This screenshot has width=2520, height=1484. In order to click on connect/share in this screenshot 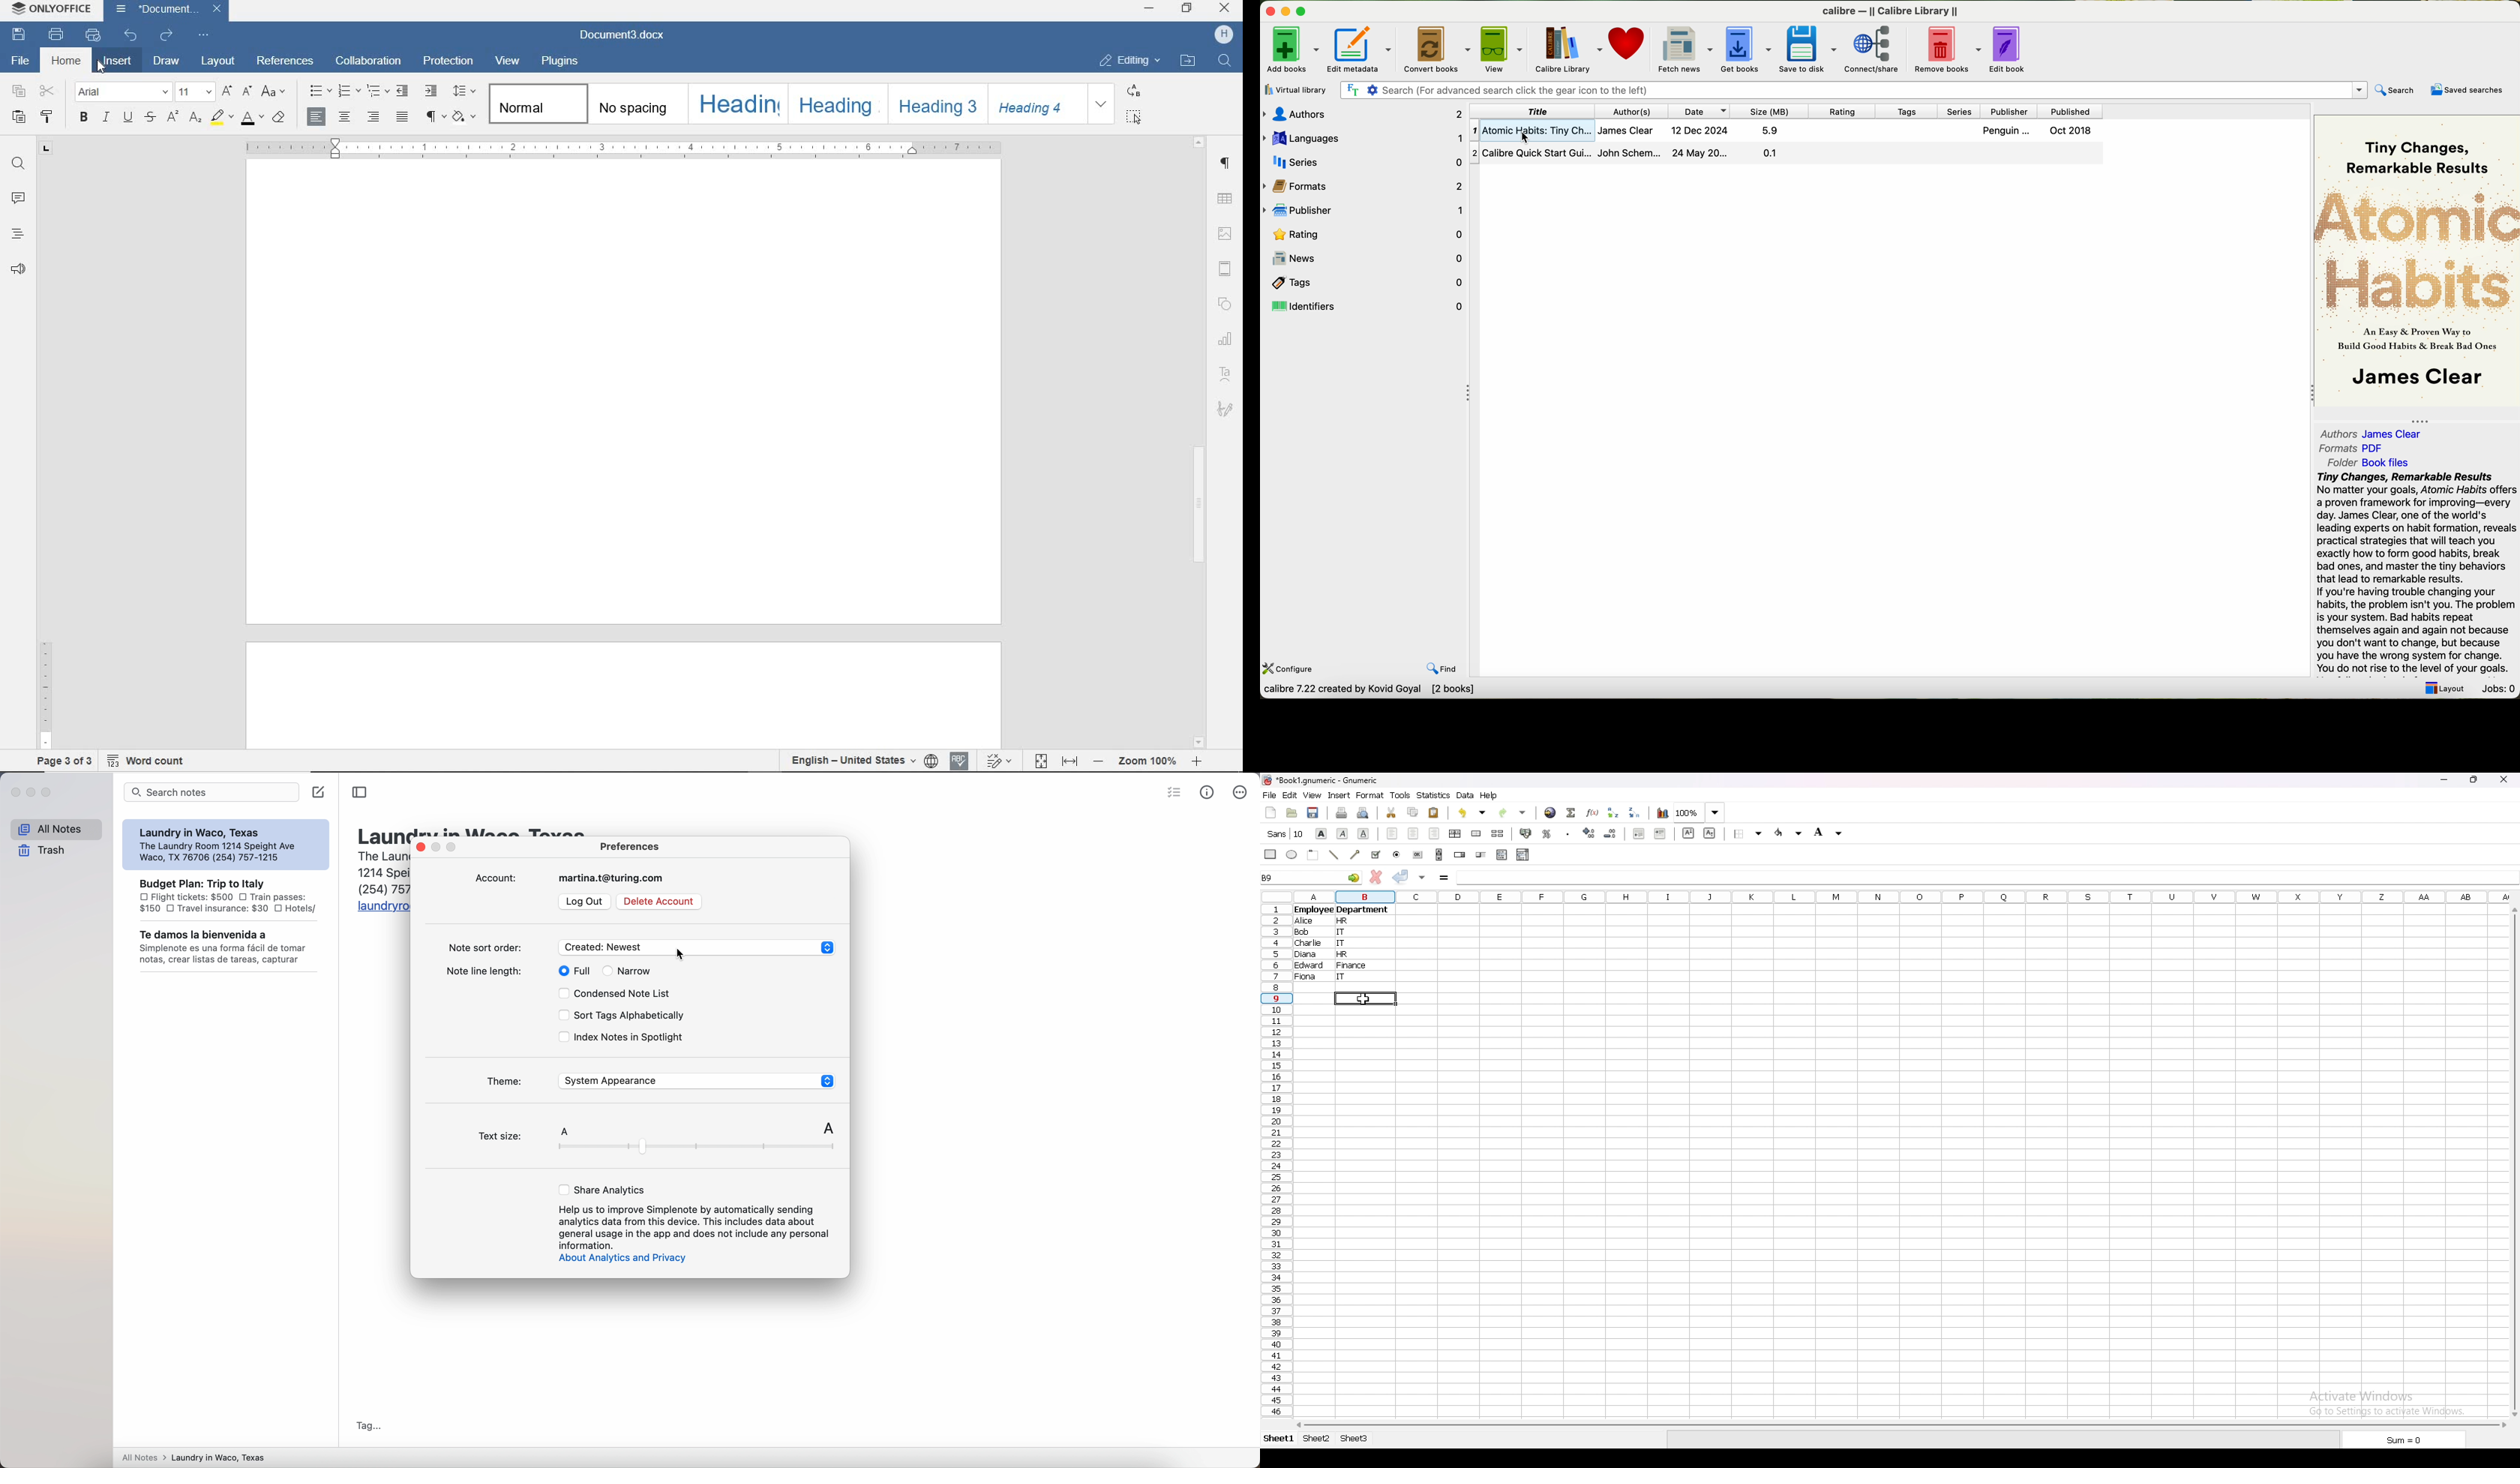, I will do `click(1874, 50)`.